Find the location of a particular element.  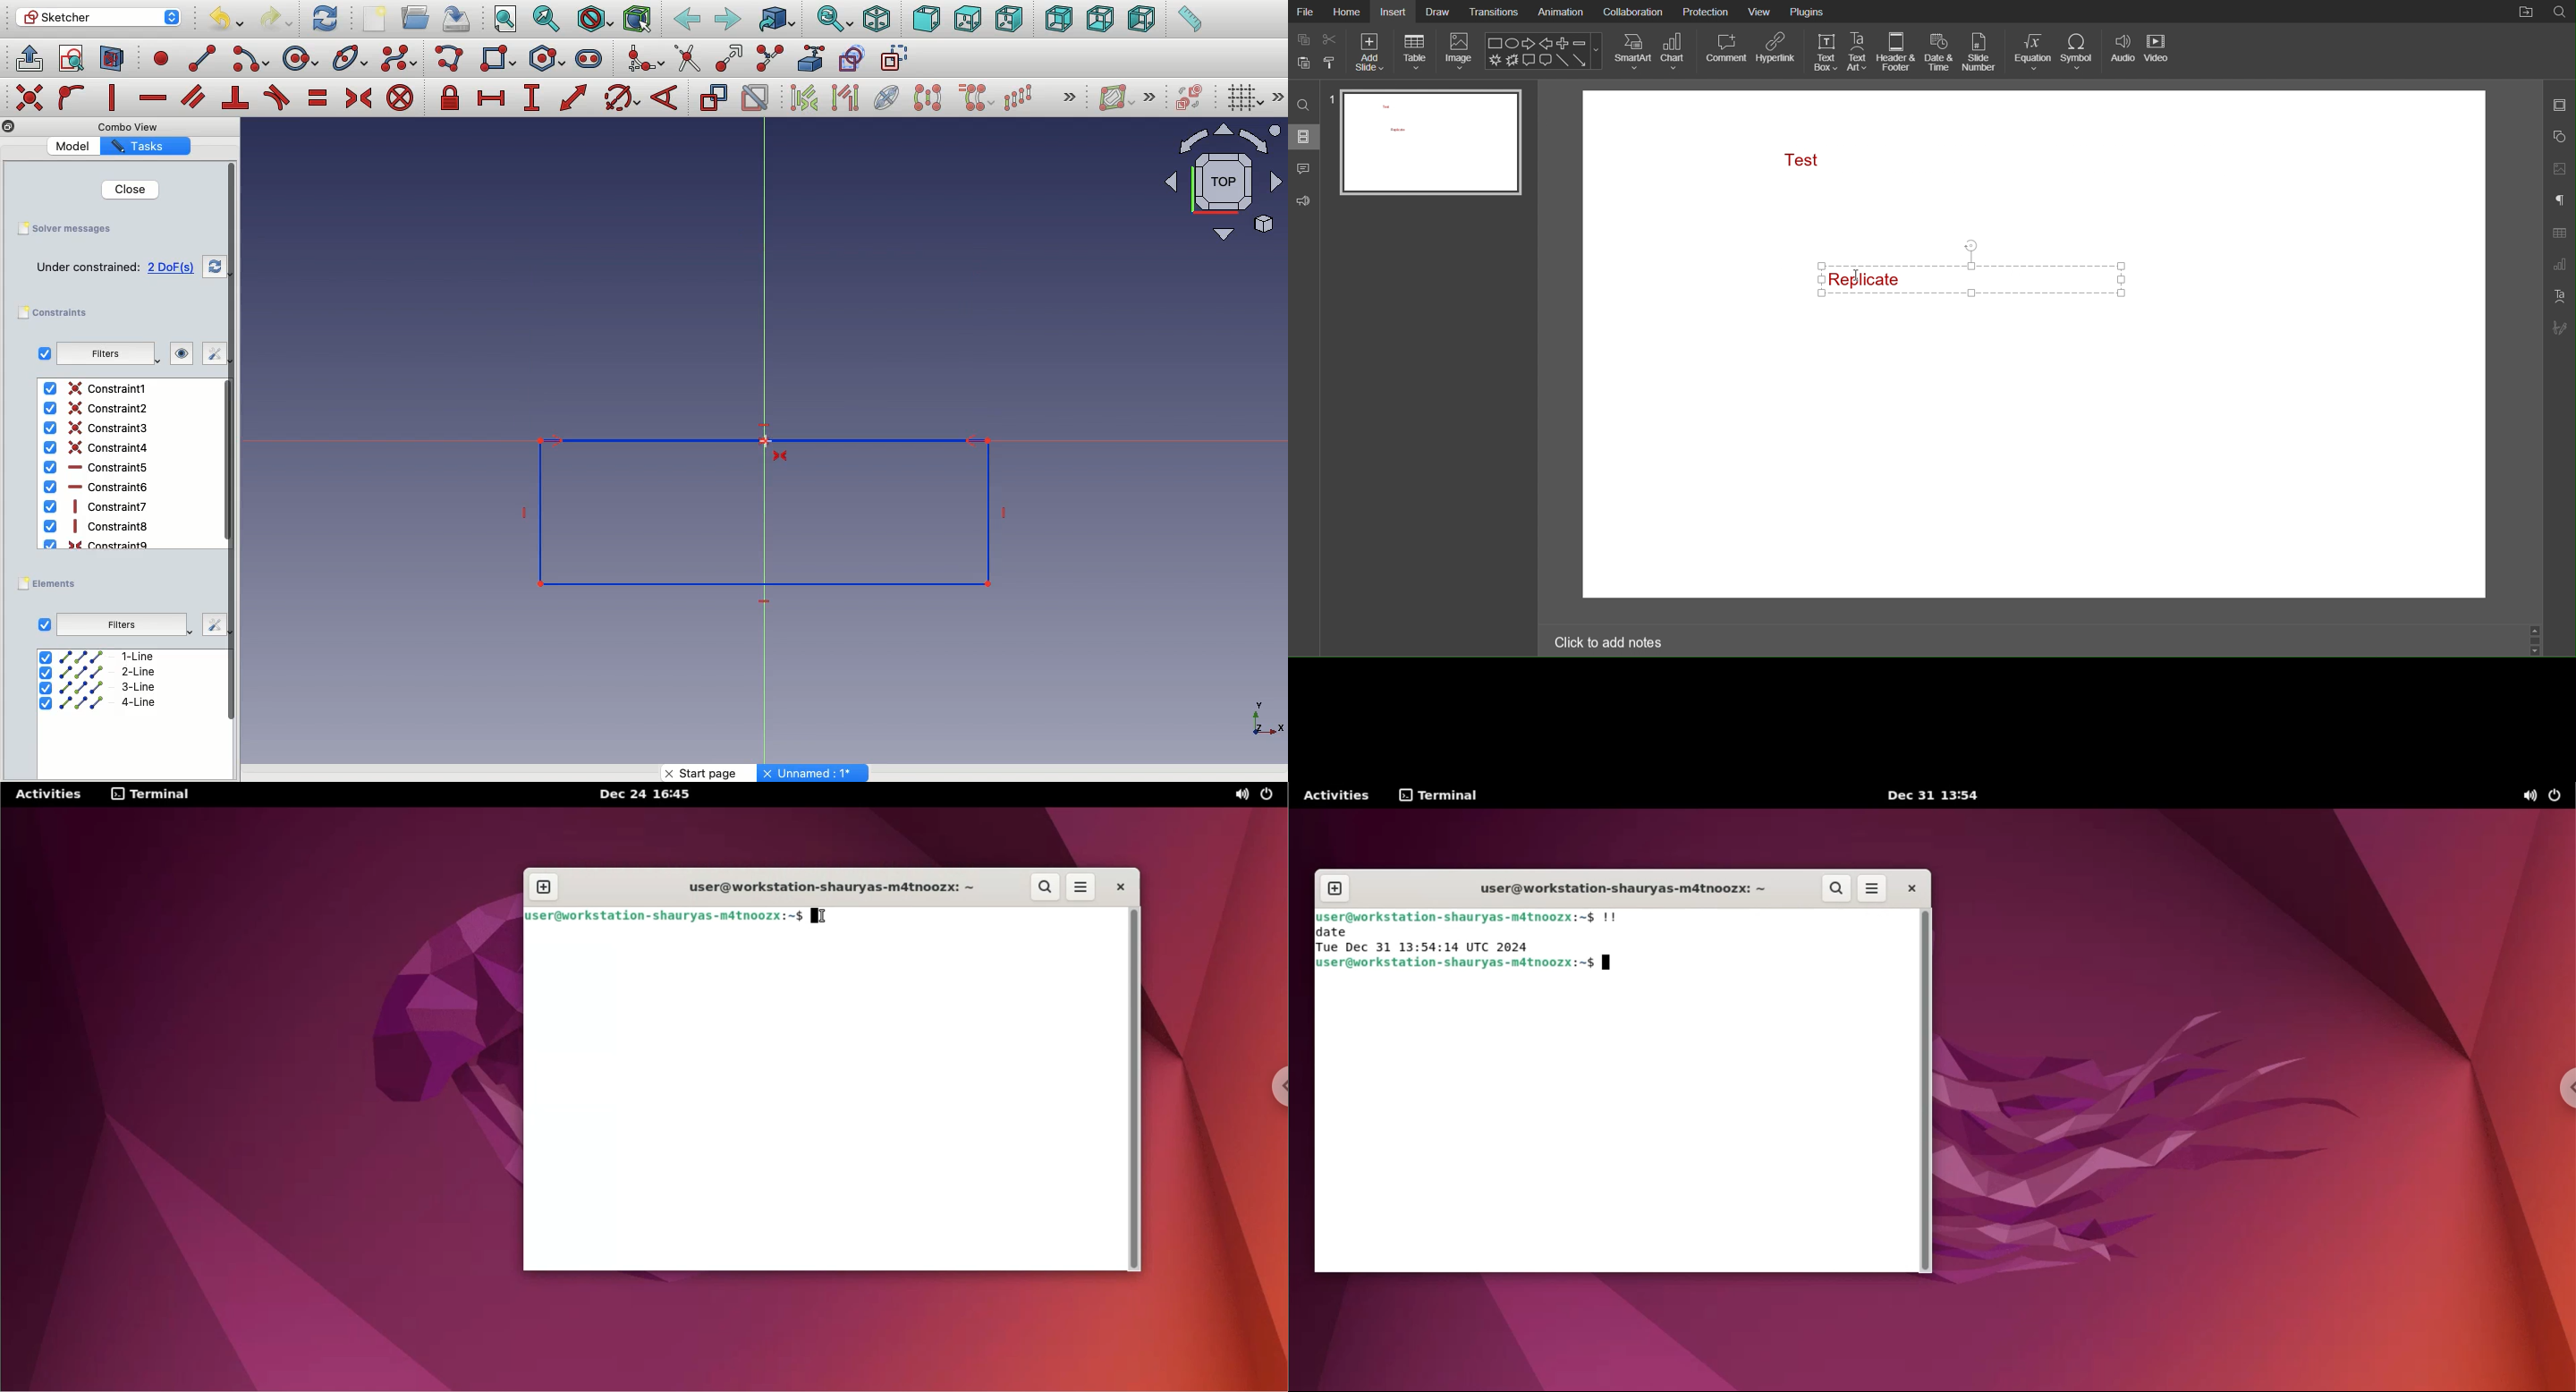

Under constrained: is located at coordinates (88, 268).